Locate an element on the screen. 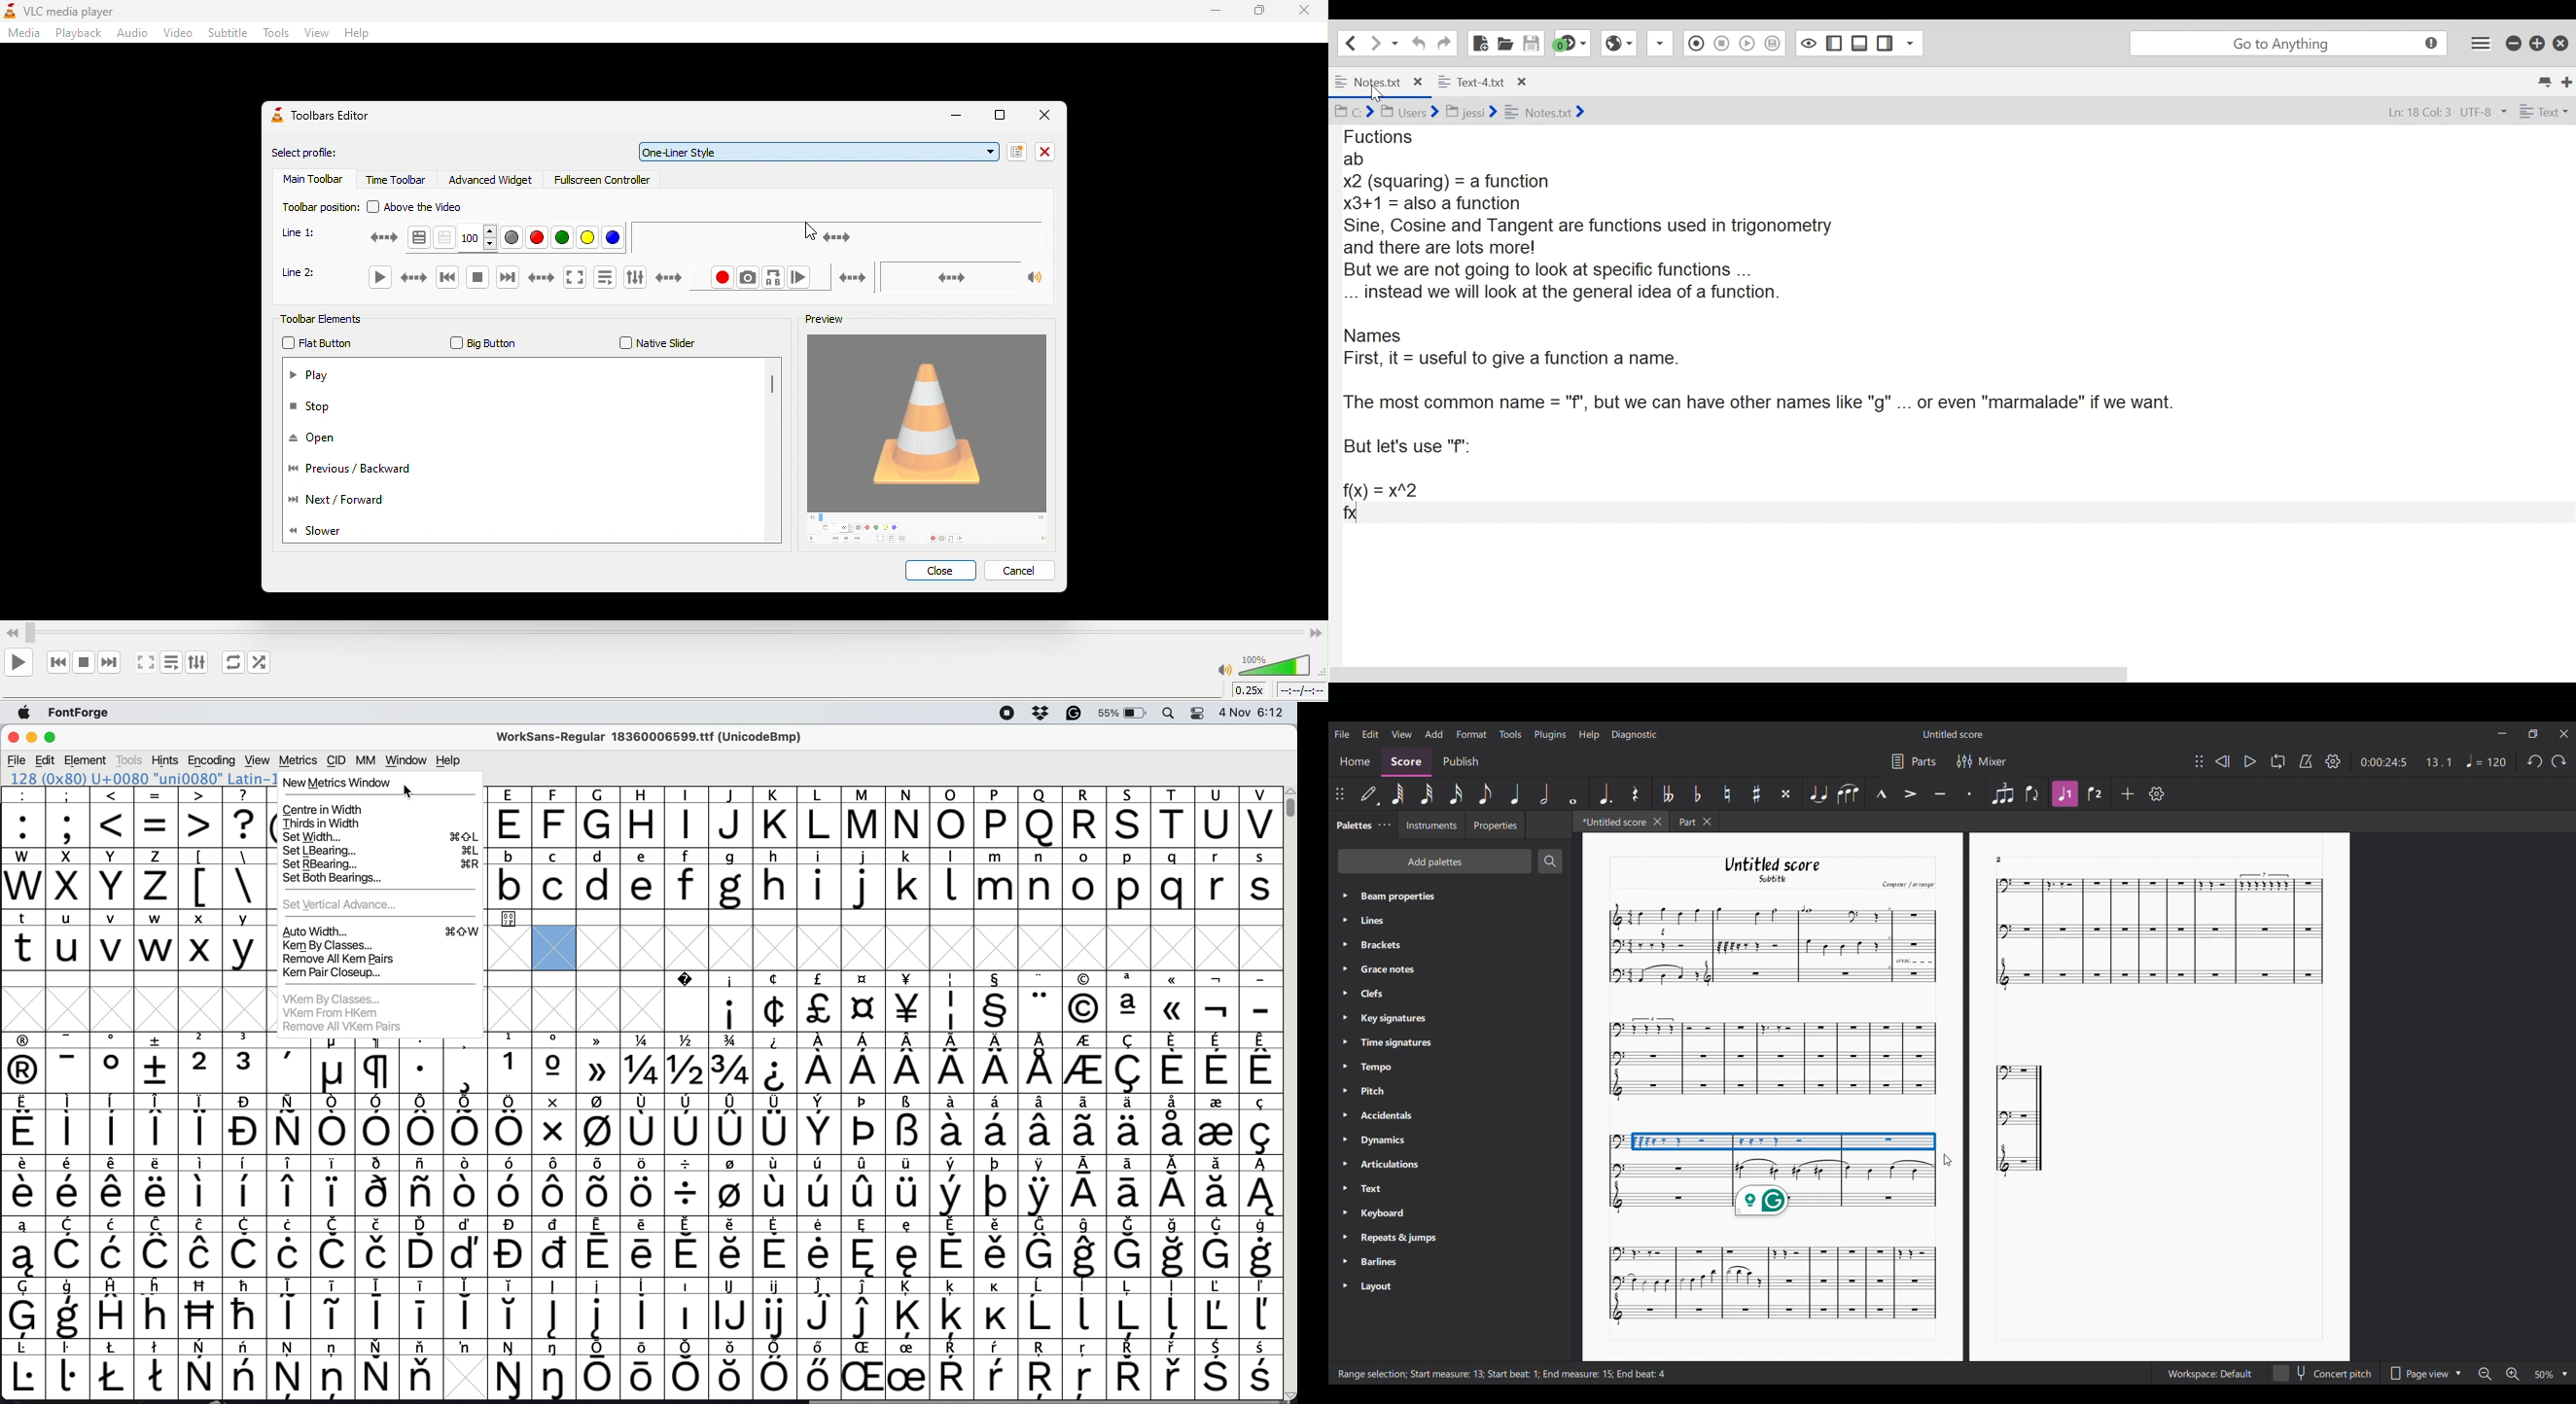  toggle playlist is located at coordinates (170, 665).